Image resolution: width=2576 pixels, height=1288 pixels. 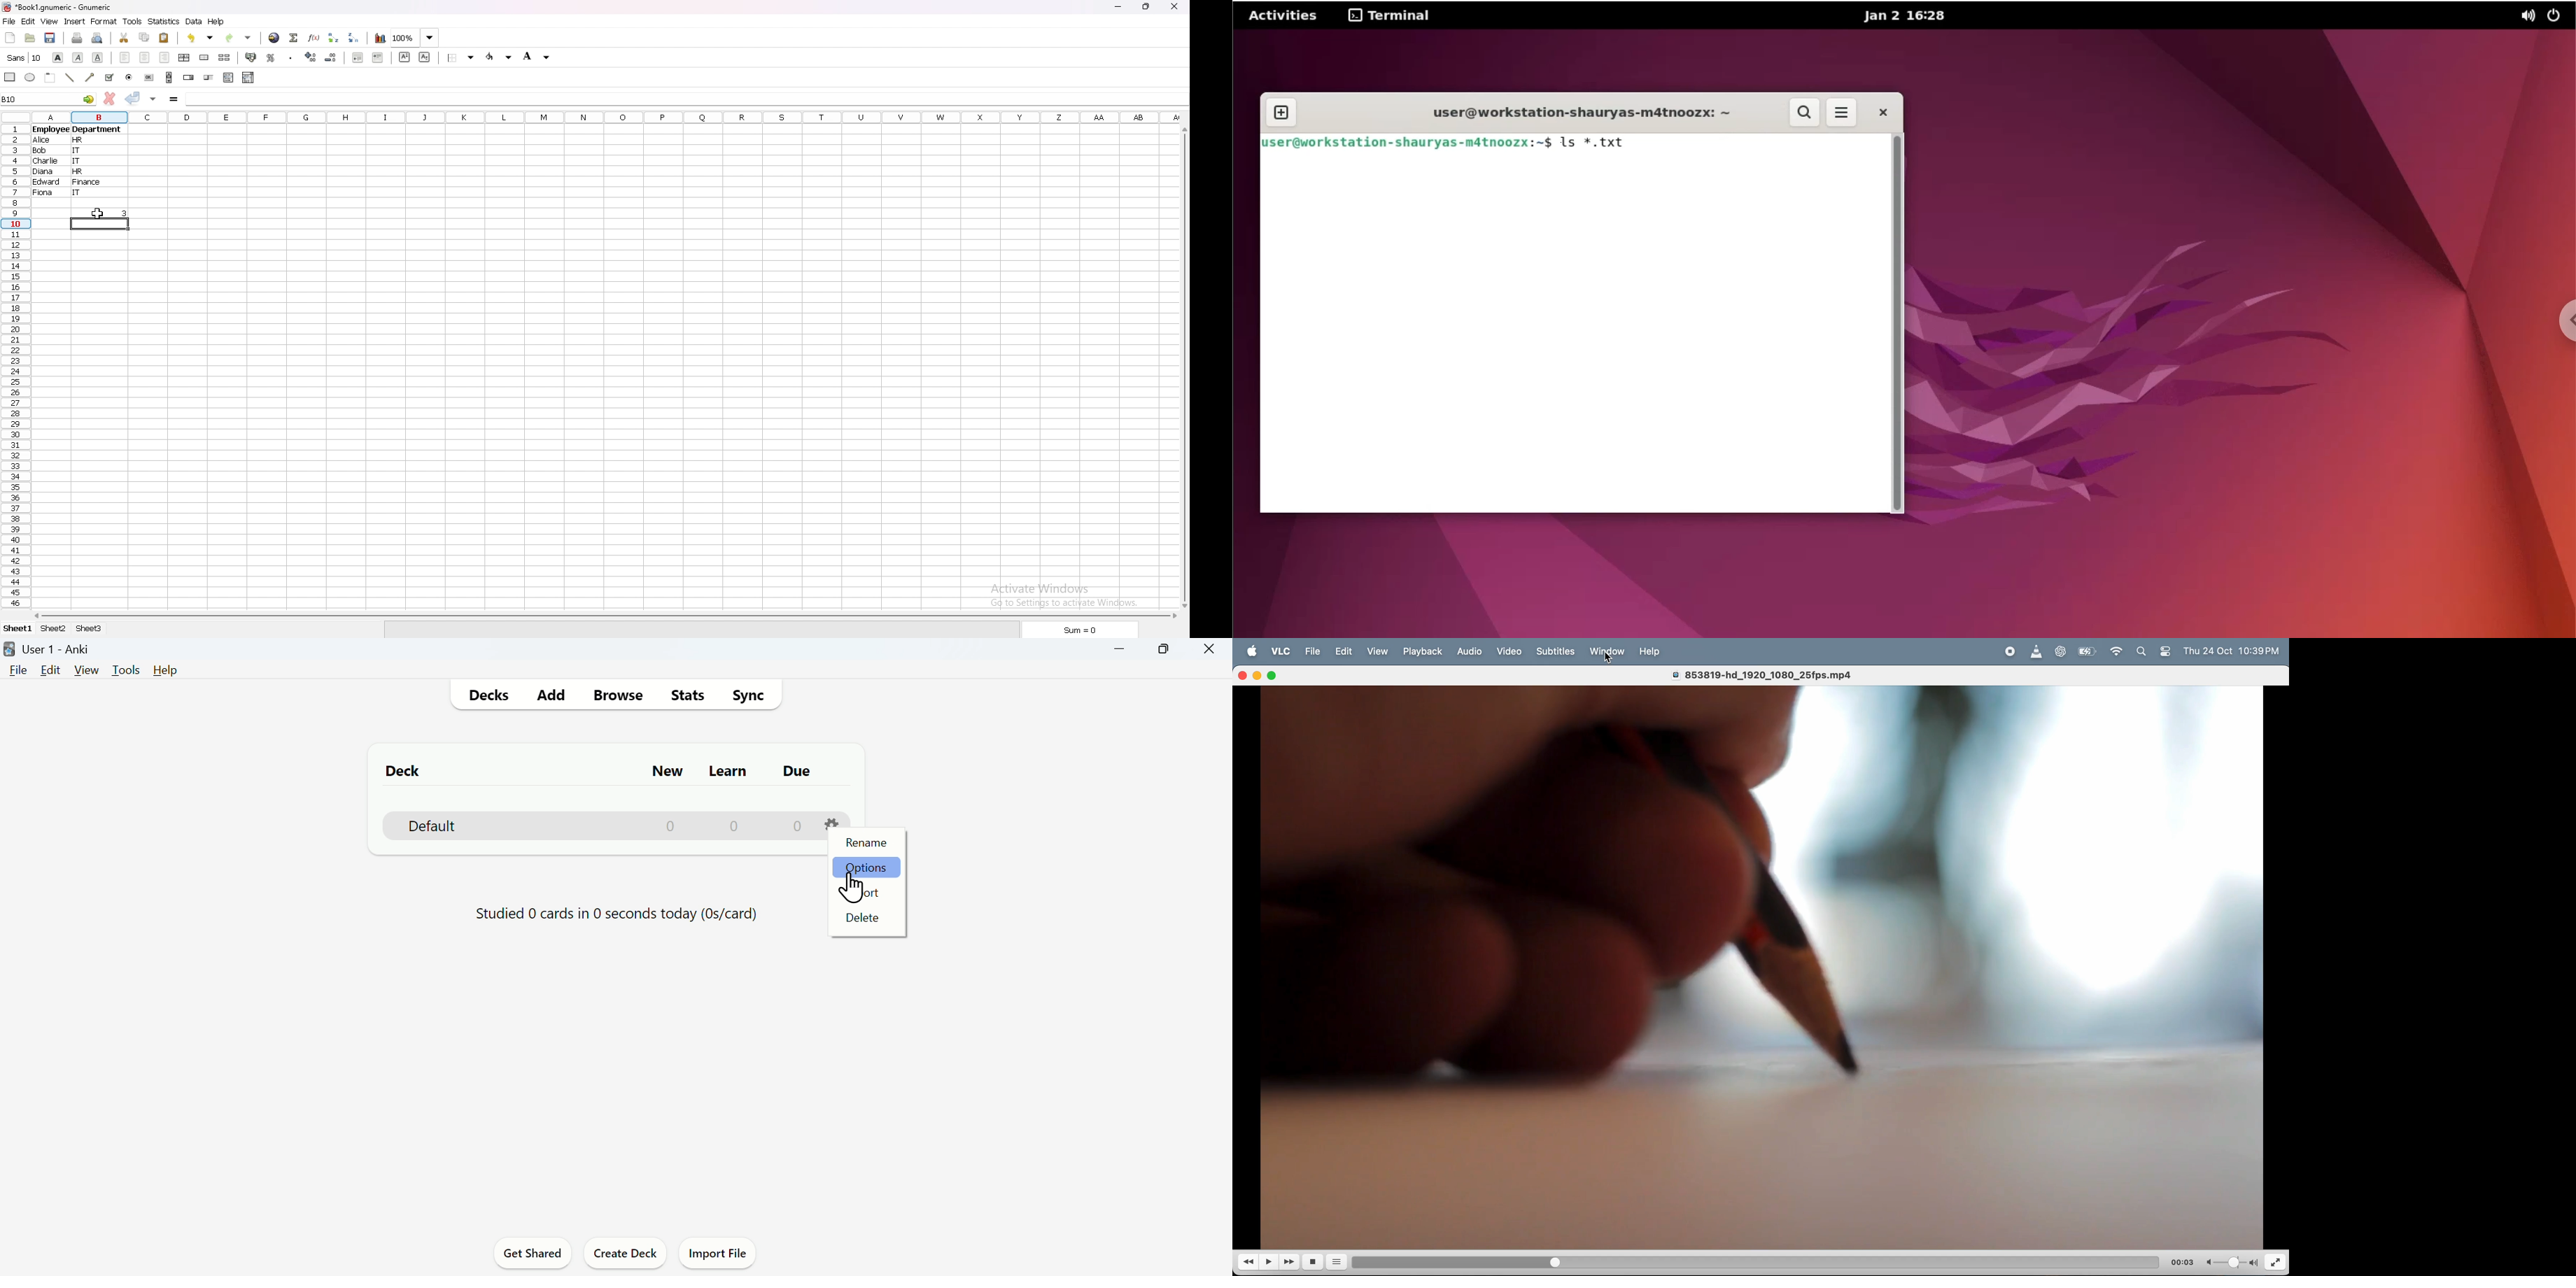 I want to click on sort descending, so click(x=354, y=38).